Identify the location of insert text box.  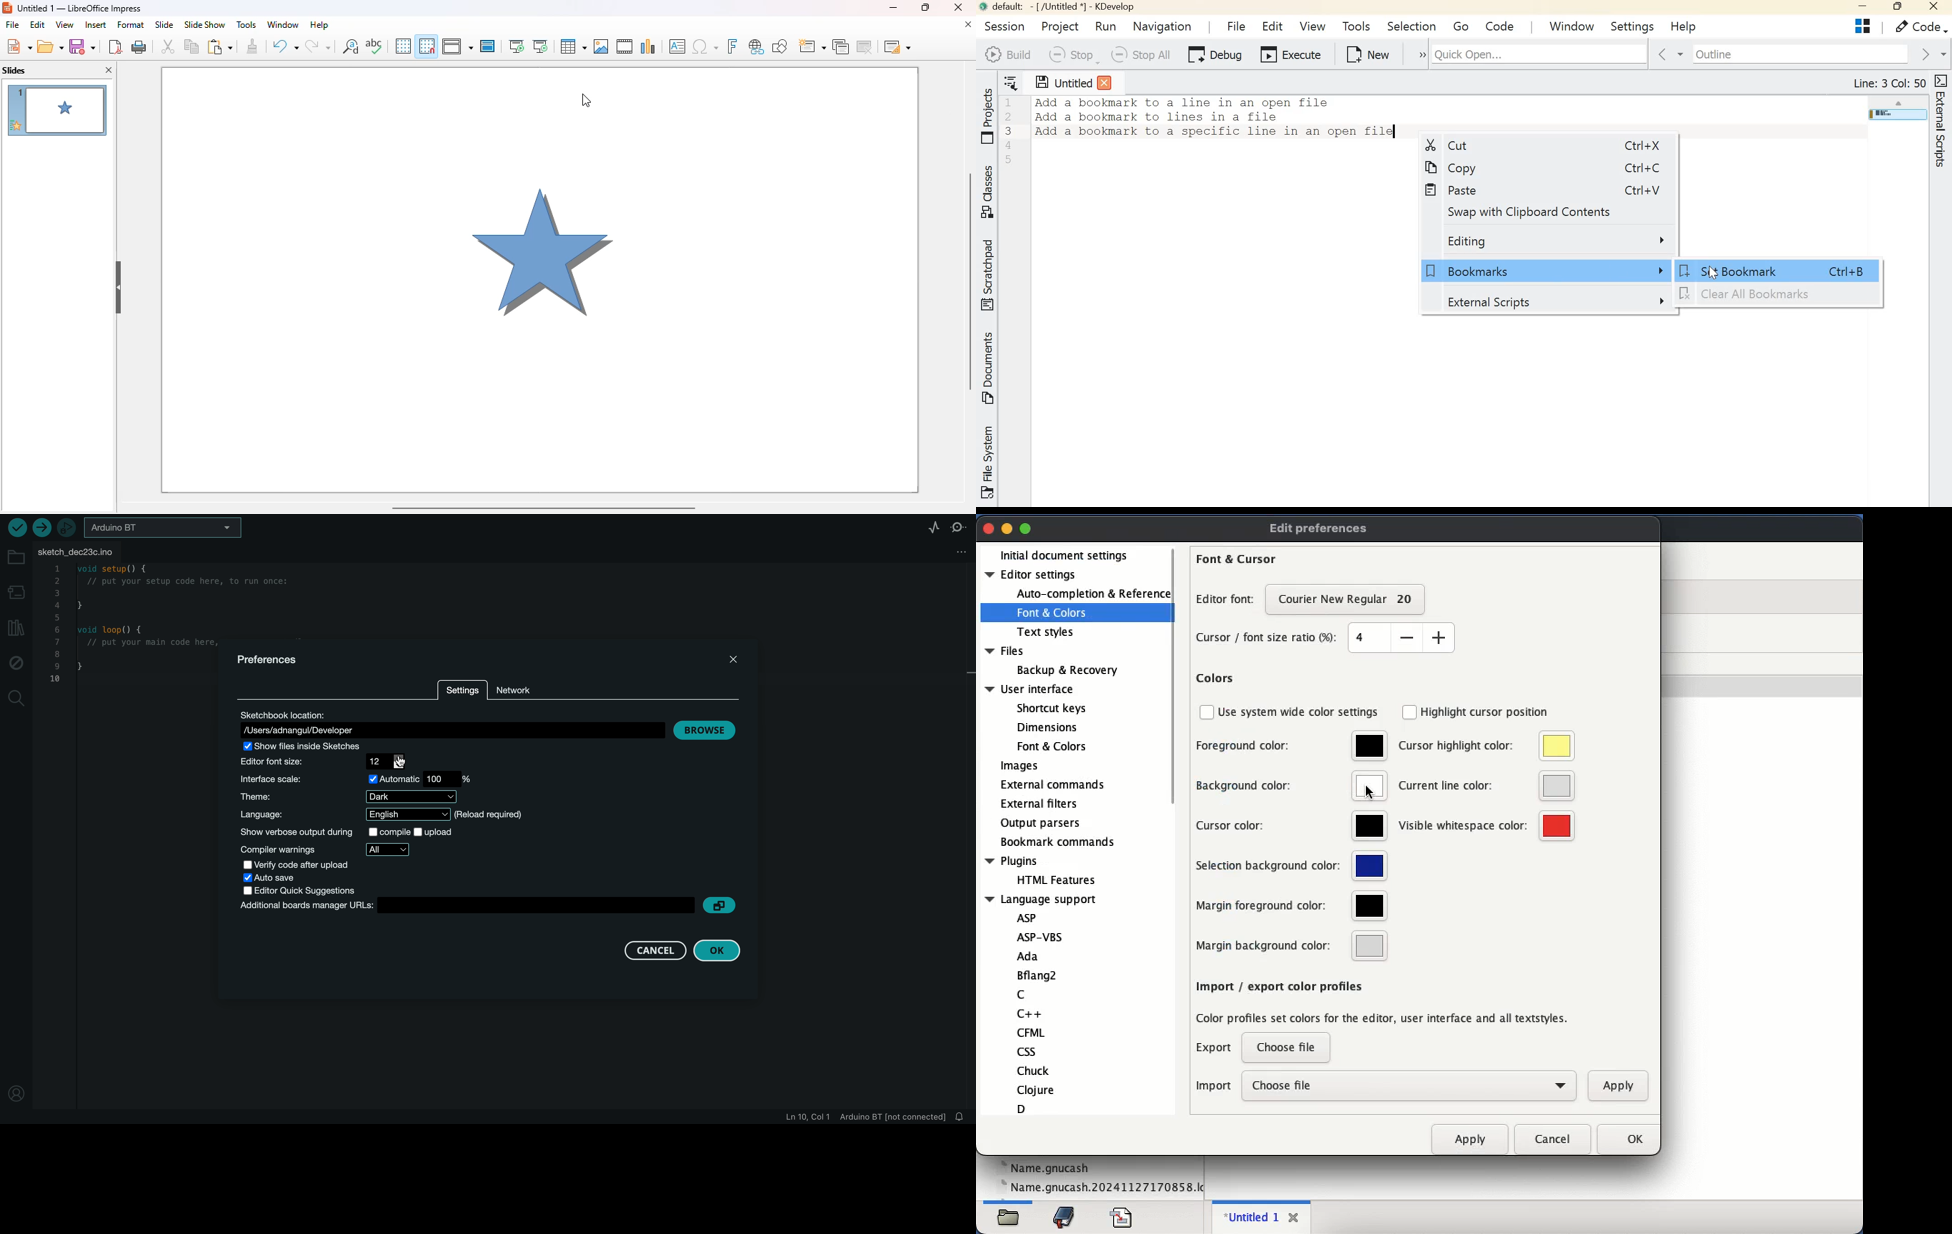
(678, 46).